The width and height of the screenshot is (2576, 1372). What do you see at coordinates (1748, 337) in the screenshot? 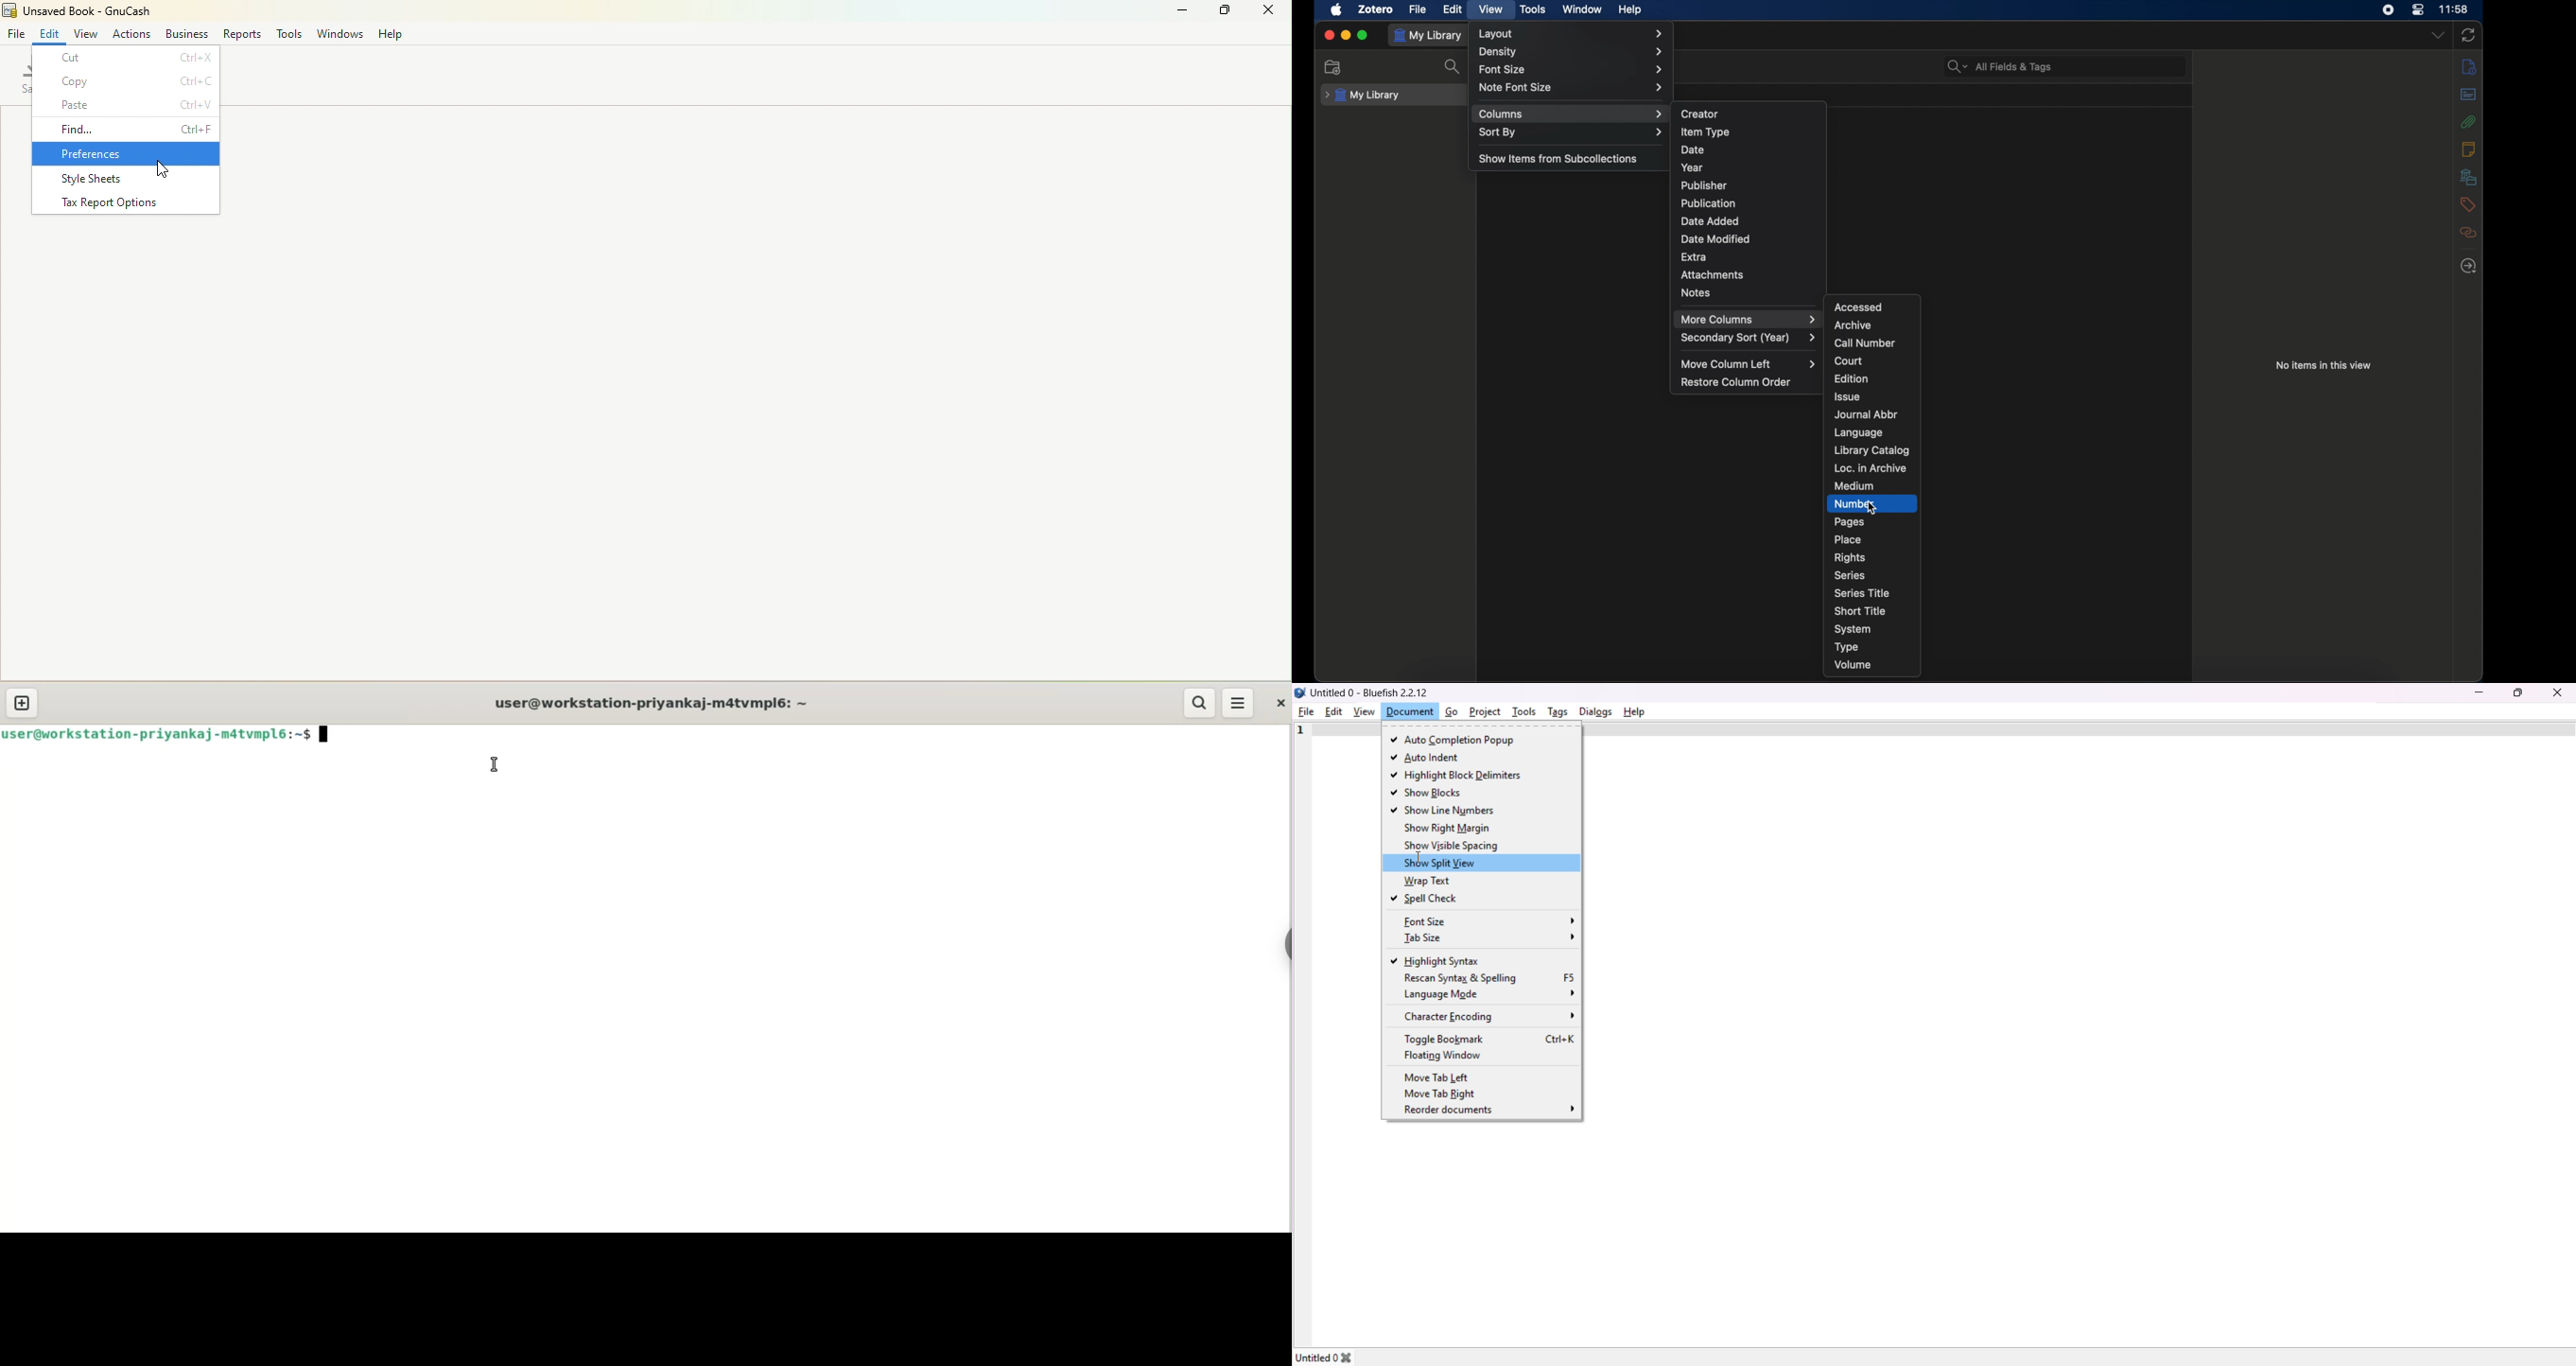
I see `secondary sort` at bounding box center [1748, 337].